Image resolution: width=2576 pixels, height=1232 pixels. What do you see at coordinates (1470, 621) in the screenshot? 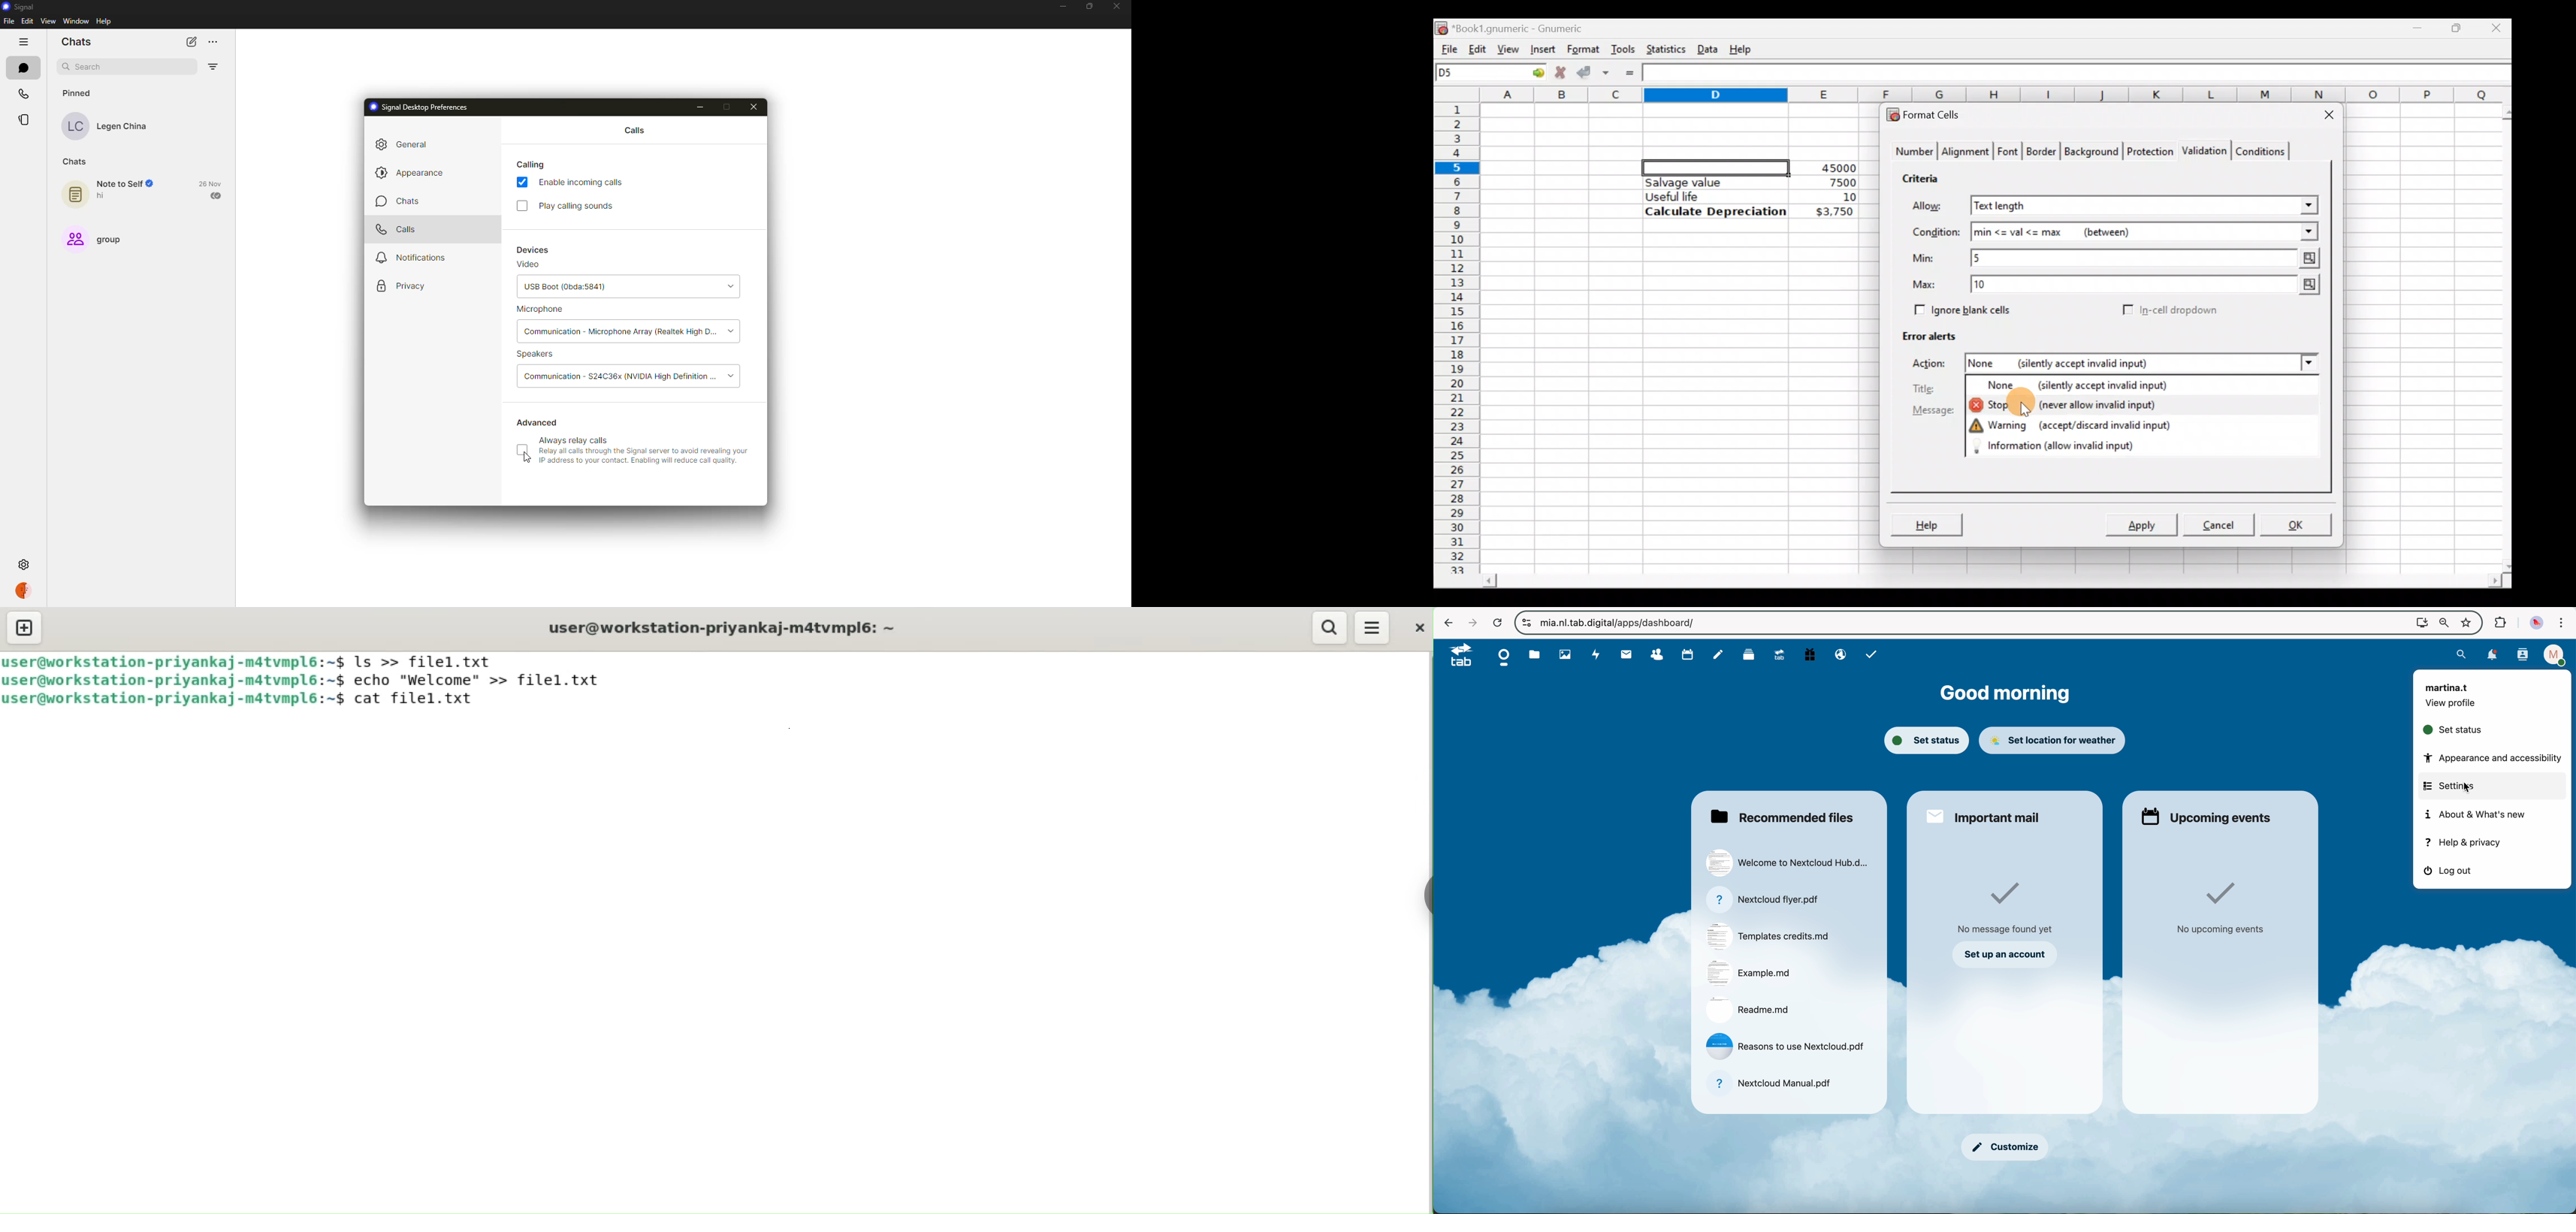
I see `navigate foward` at bounding box center [1470, 621].